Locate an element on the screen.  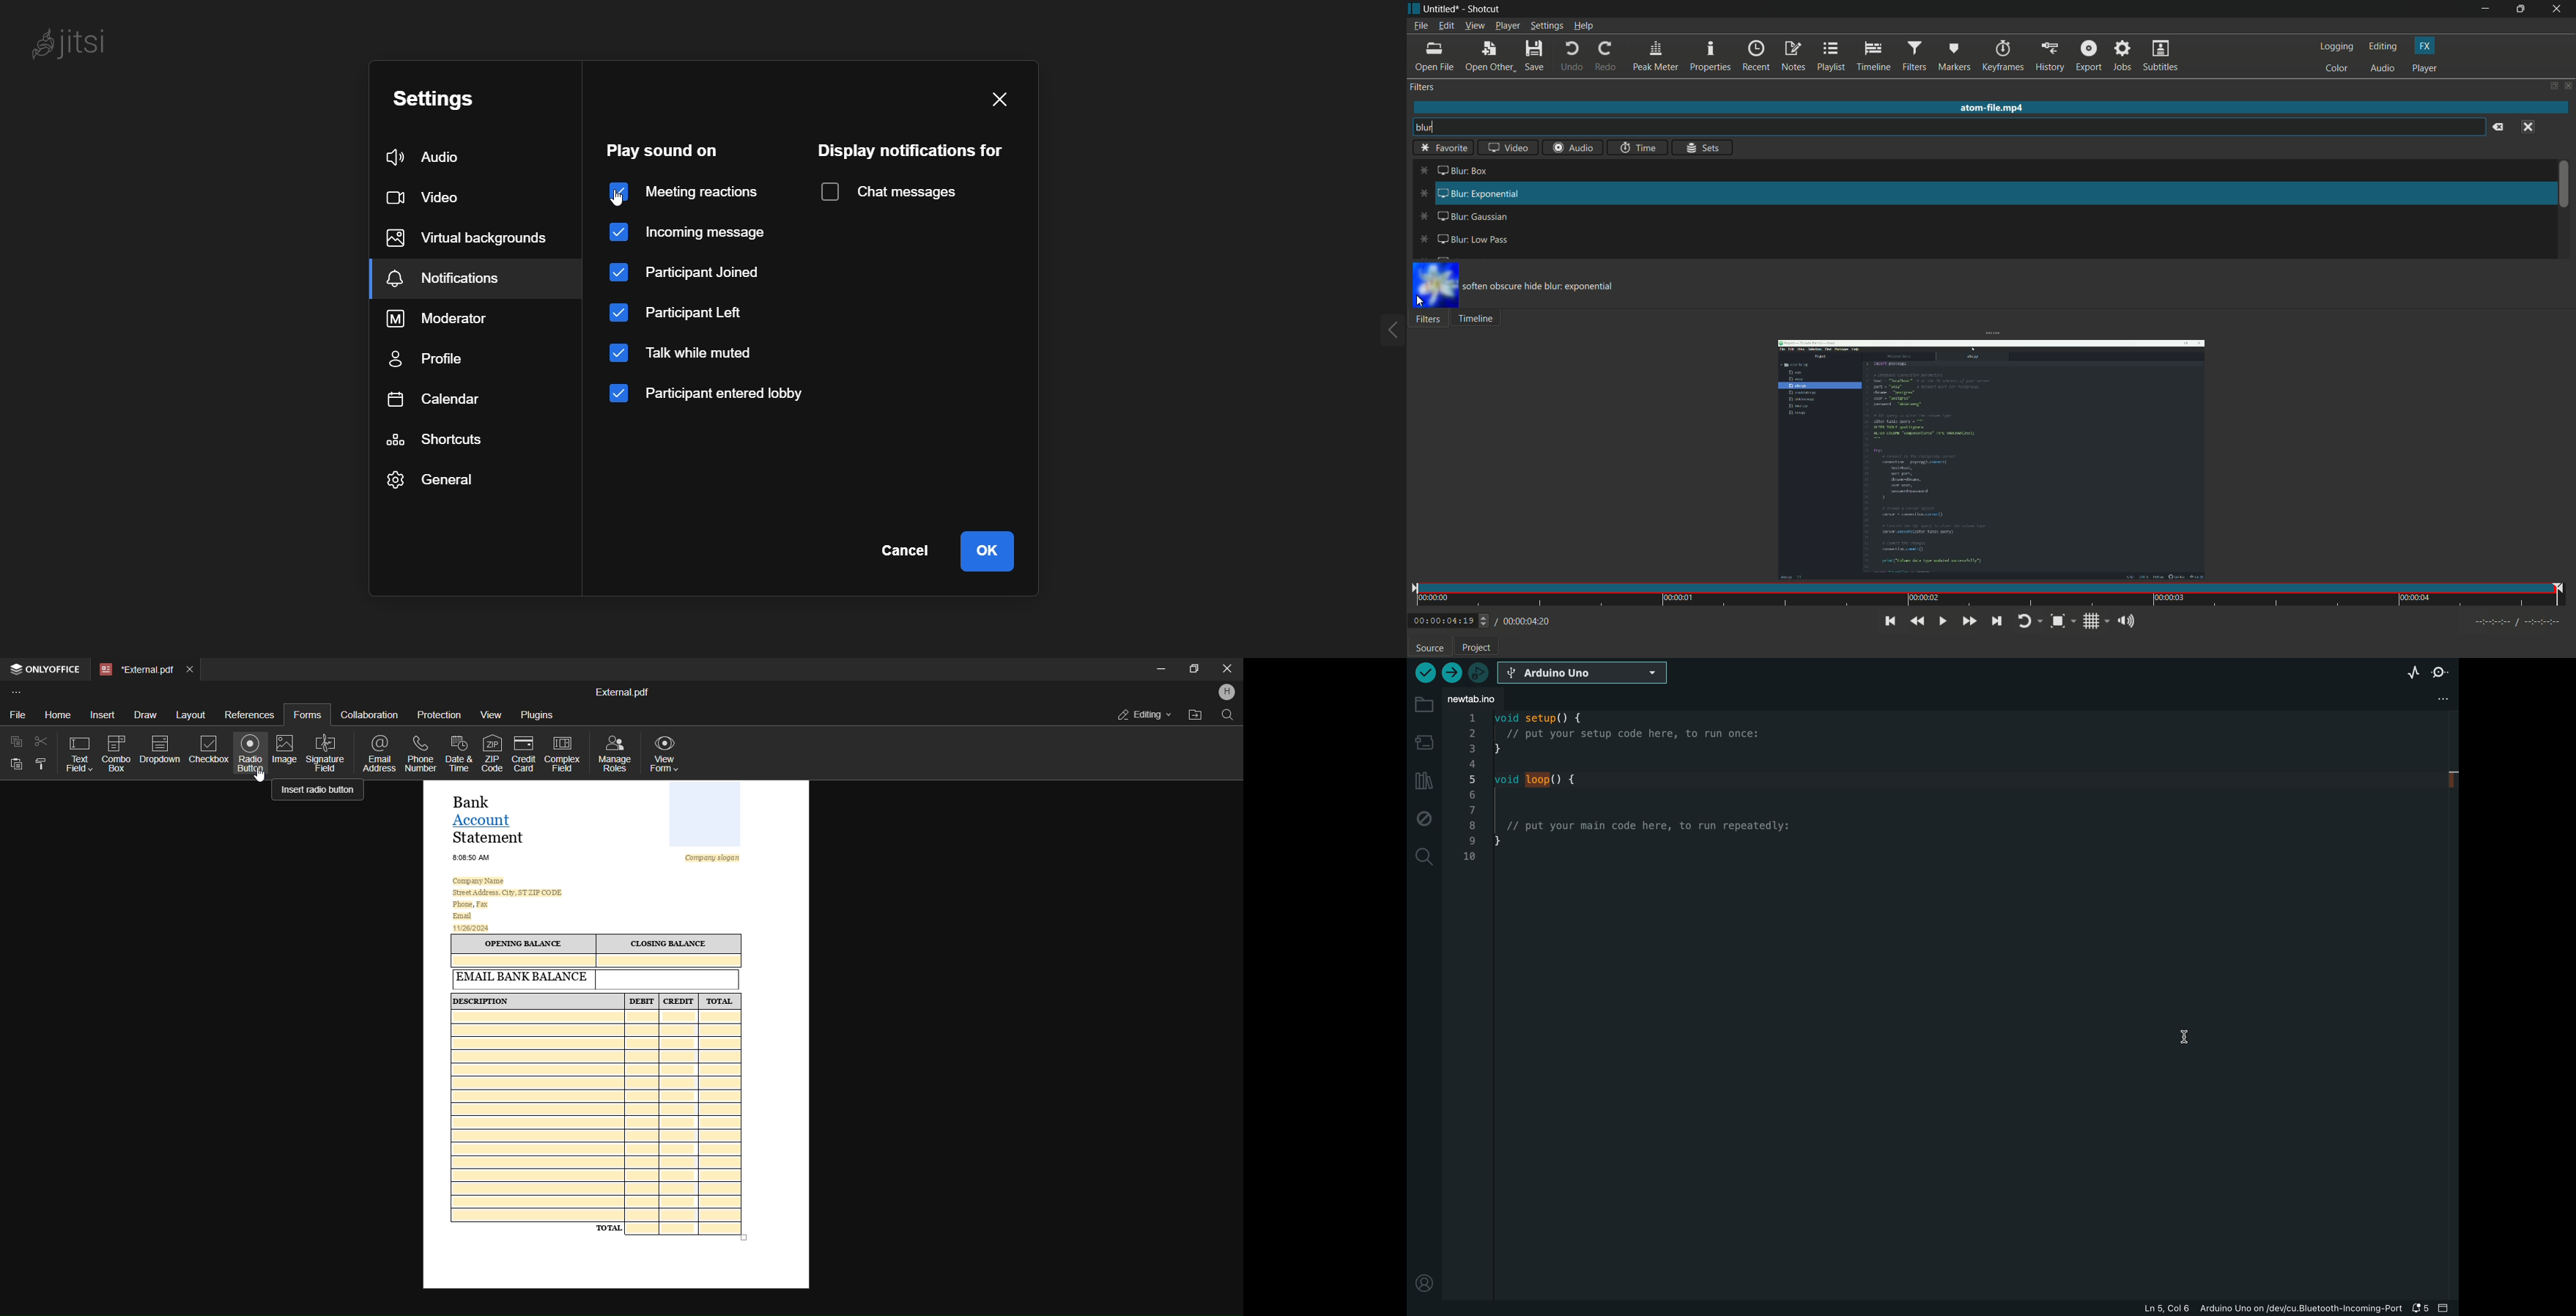
incoming message is located at coordinates (700, 231).